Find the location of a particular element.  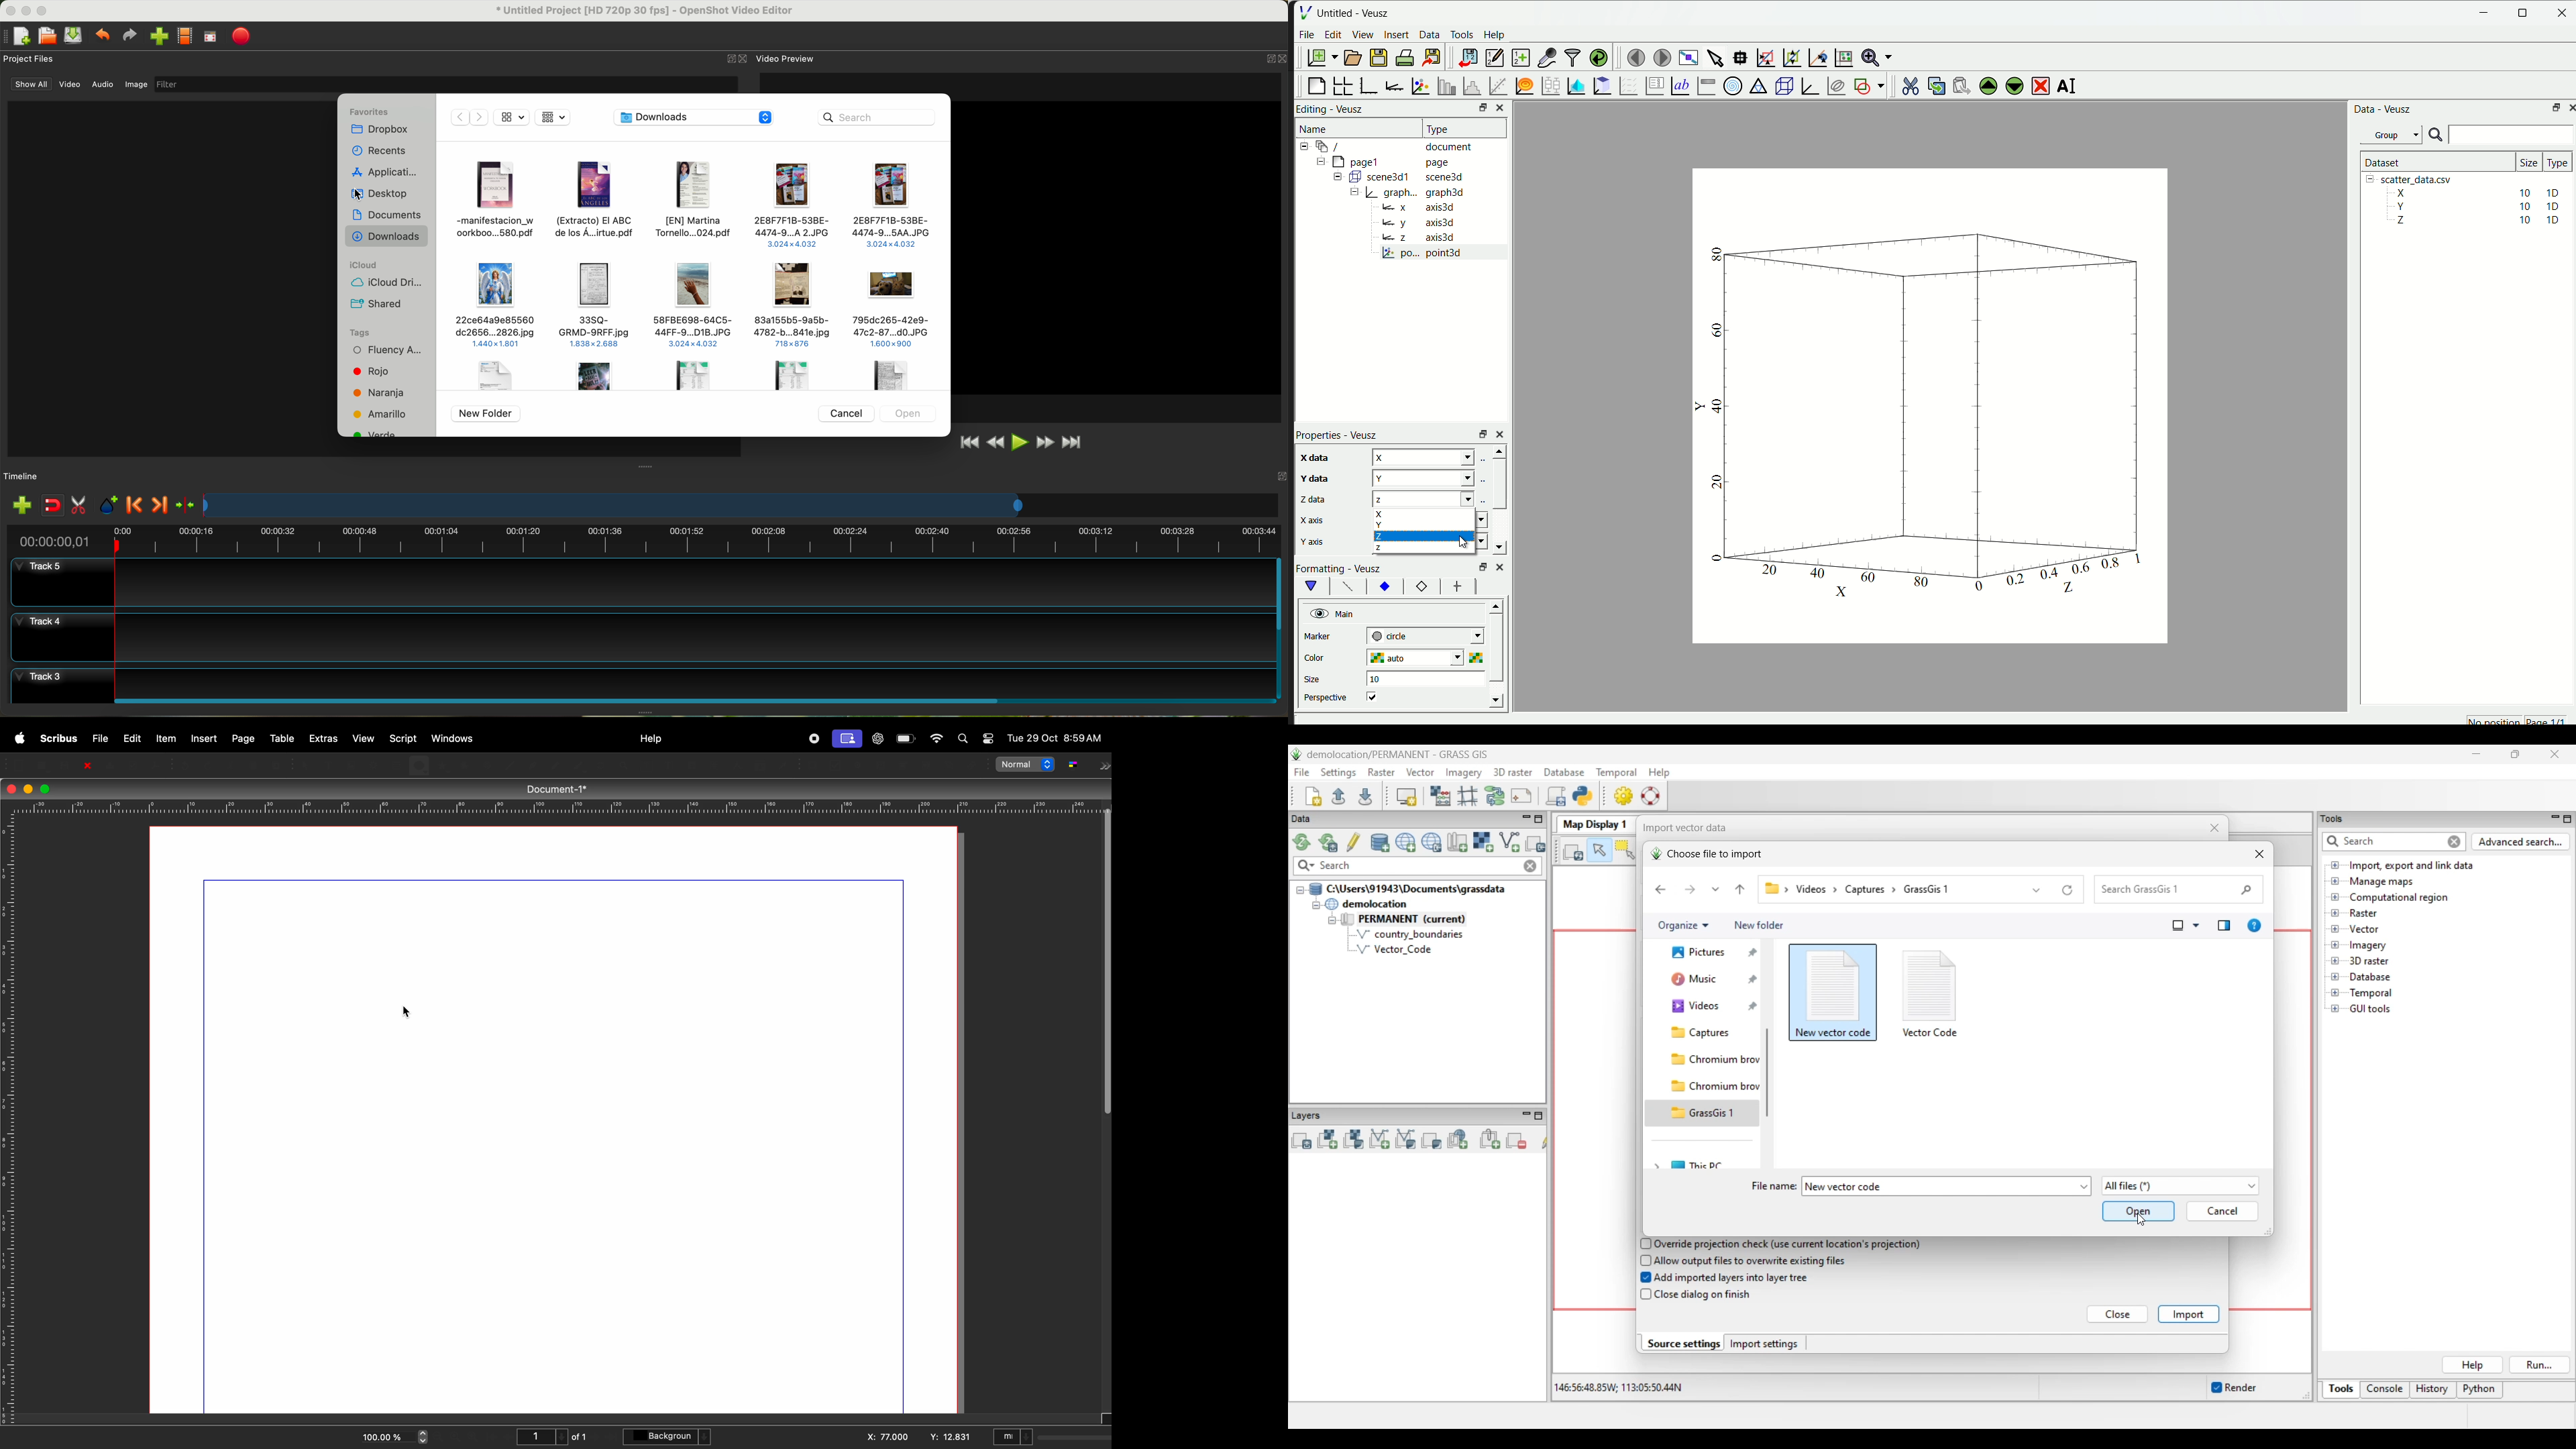

Allow output files to overwrite existing files is located at coordinates (1752, 1260).